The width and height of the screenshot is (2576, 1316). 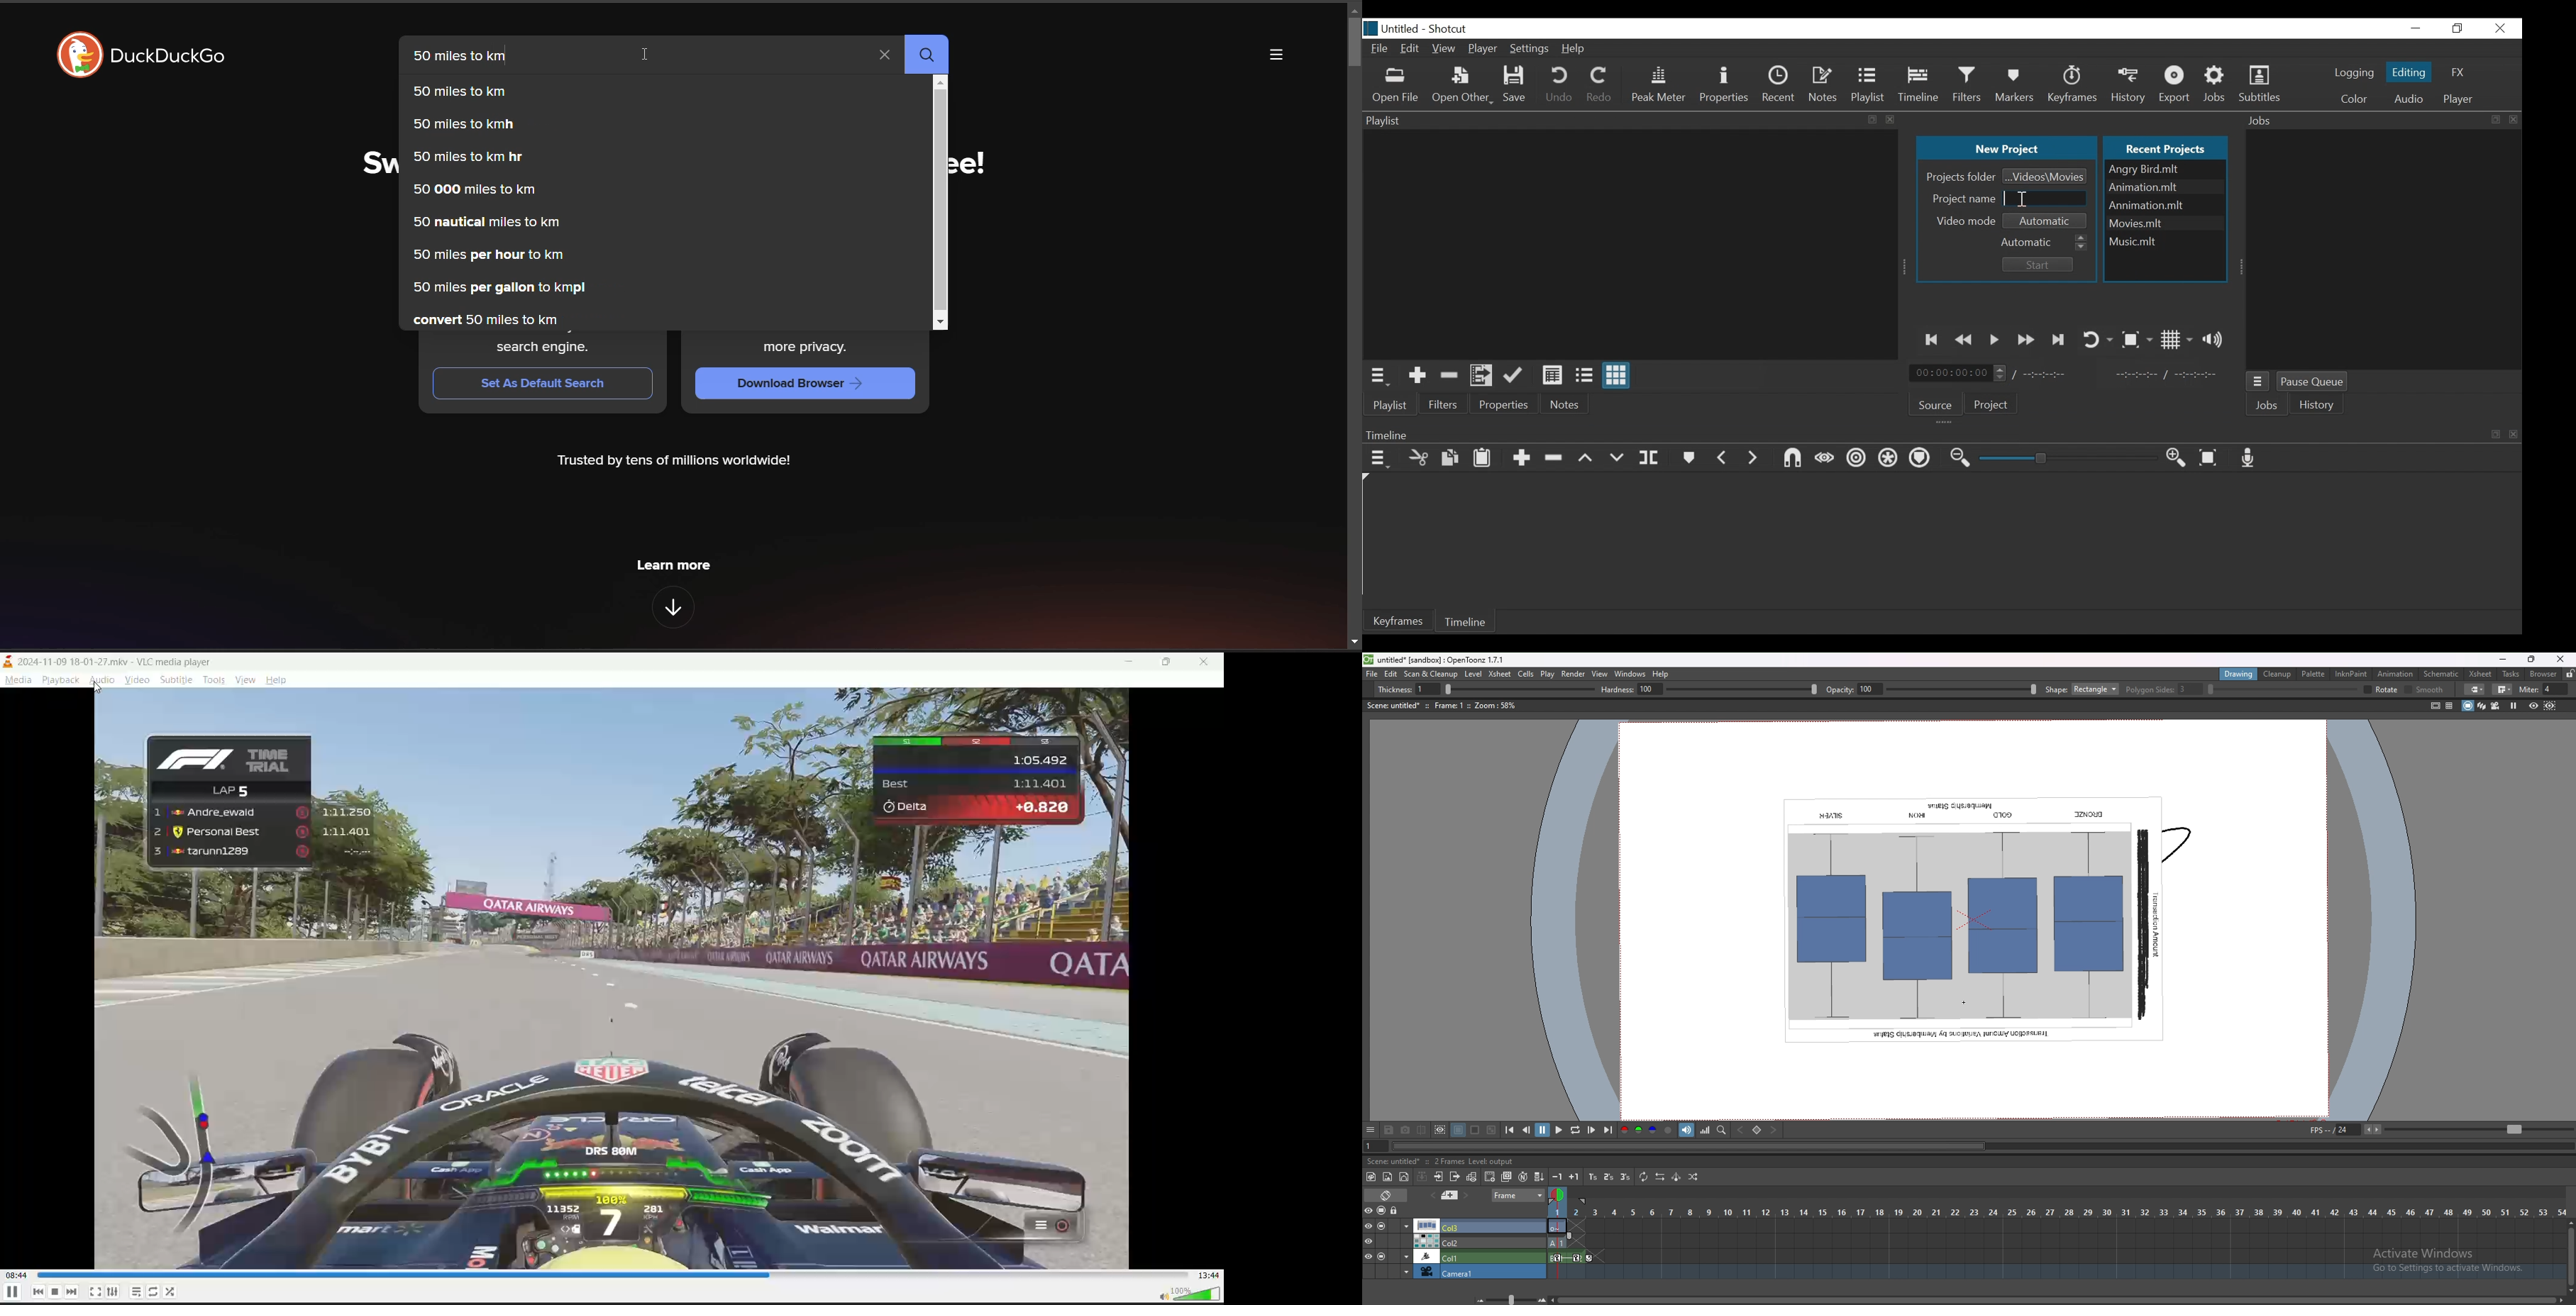 What do you see at coordinates (2239, 673) in the screenshot?
I see `drawing` at bounding box center [2239, 673].